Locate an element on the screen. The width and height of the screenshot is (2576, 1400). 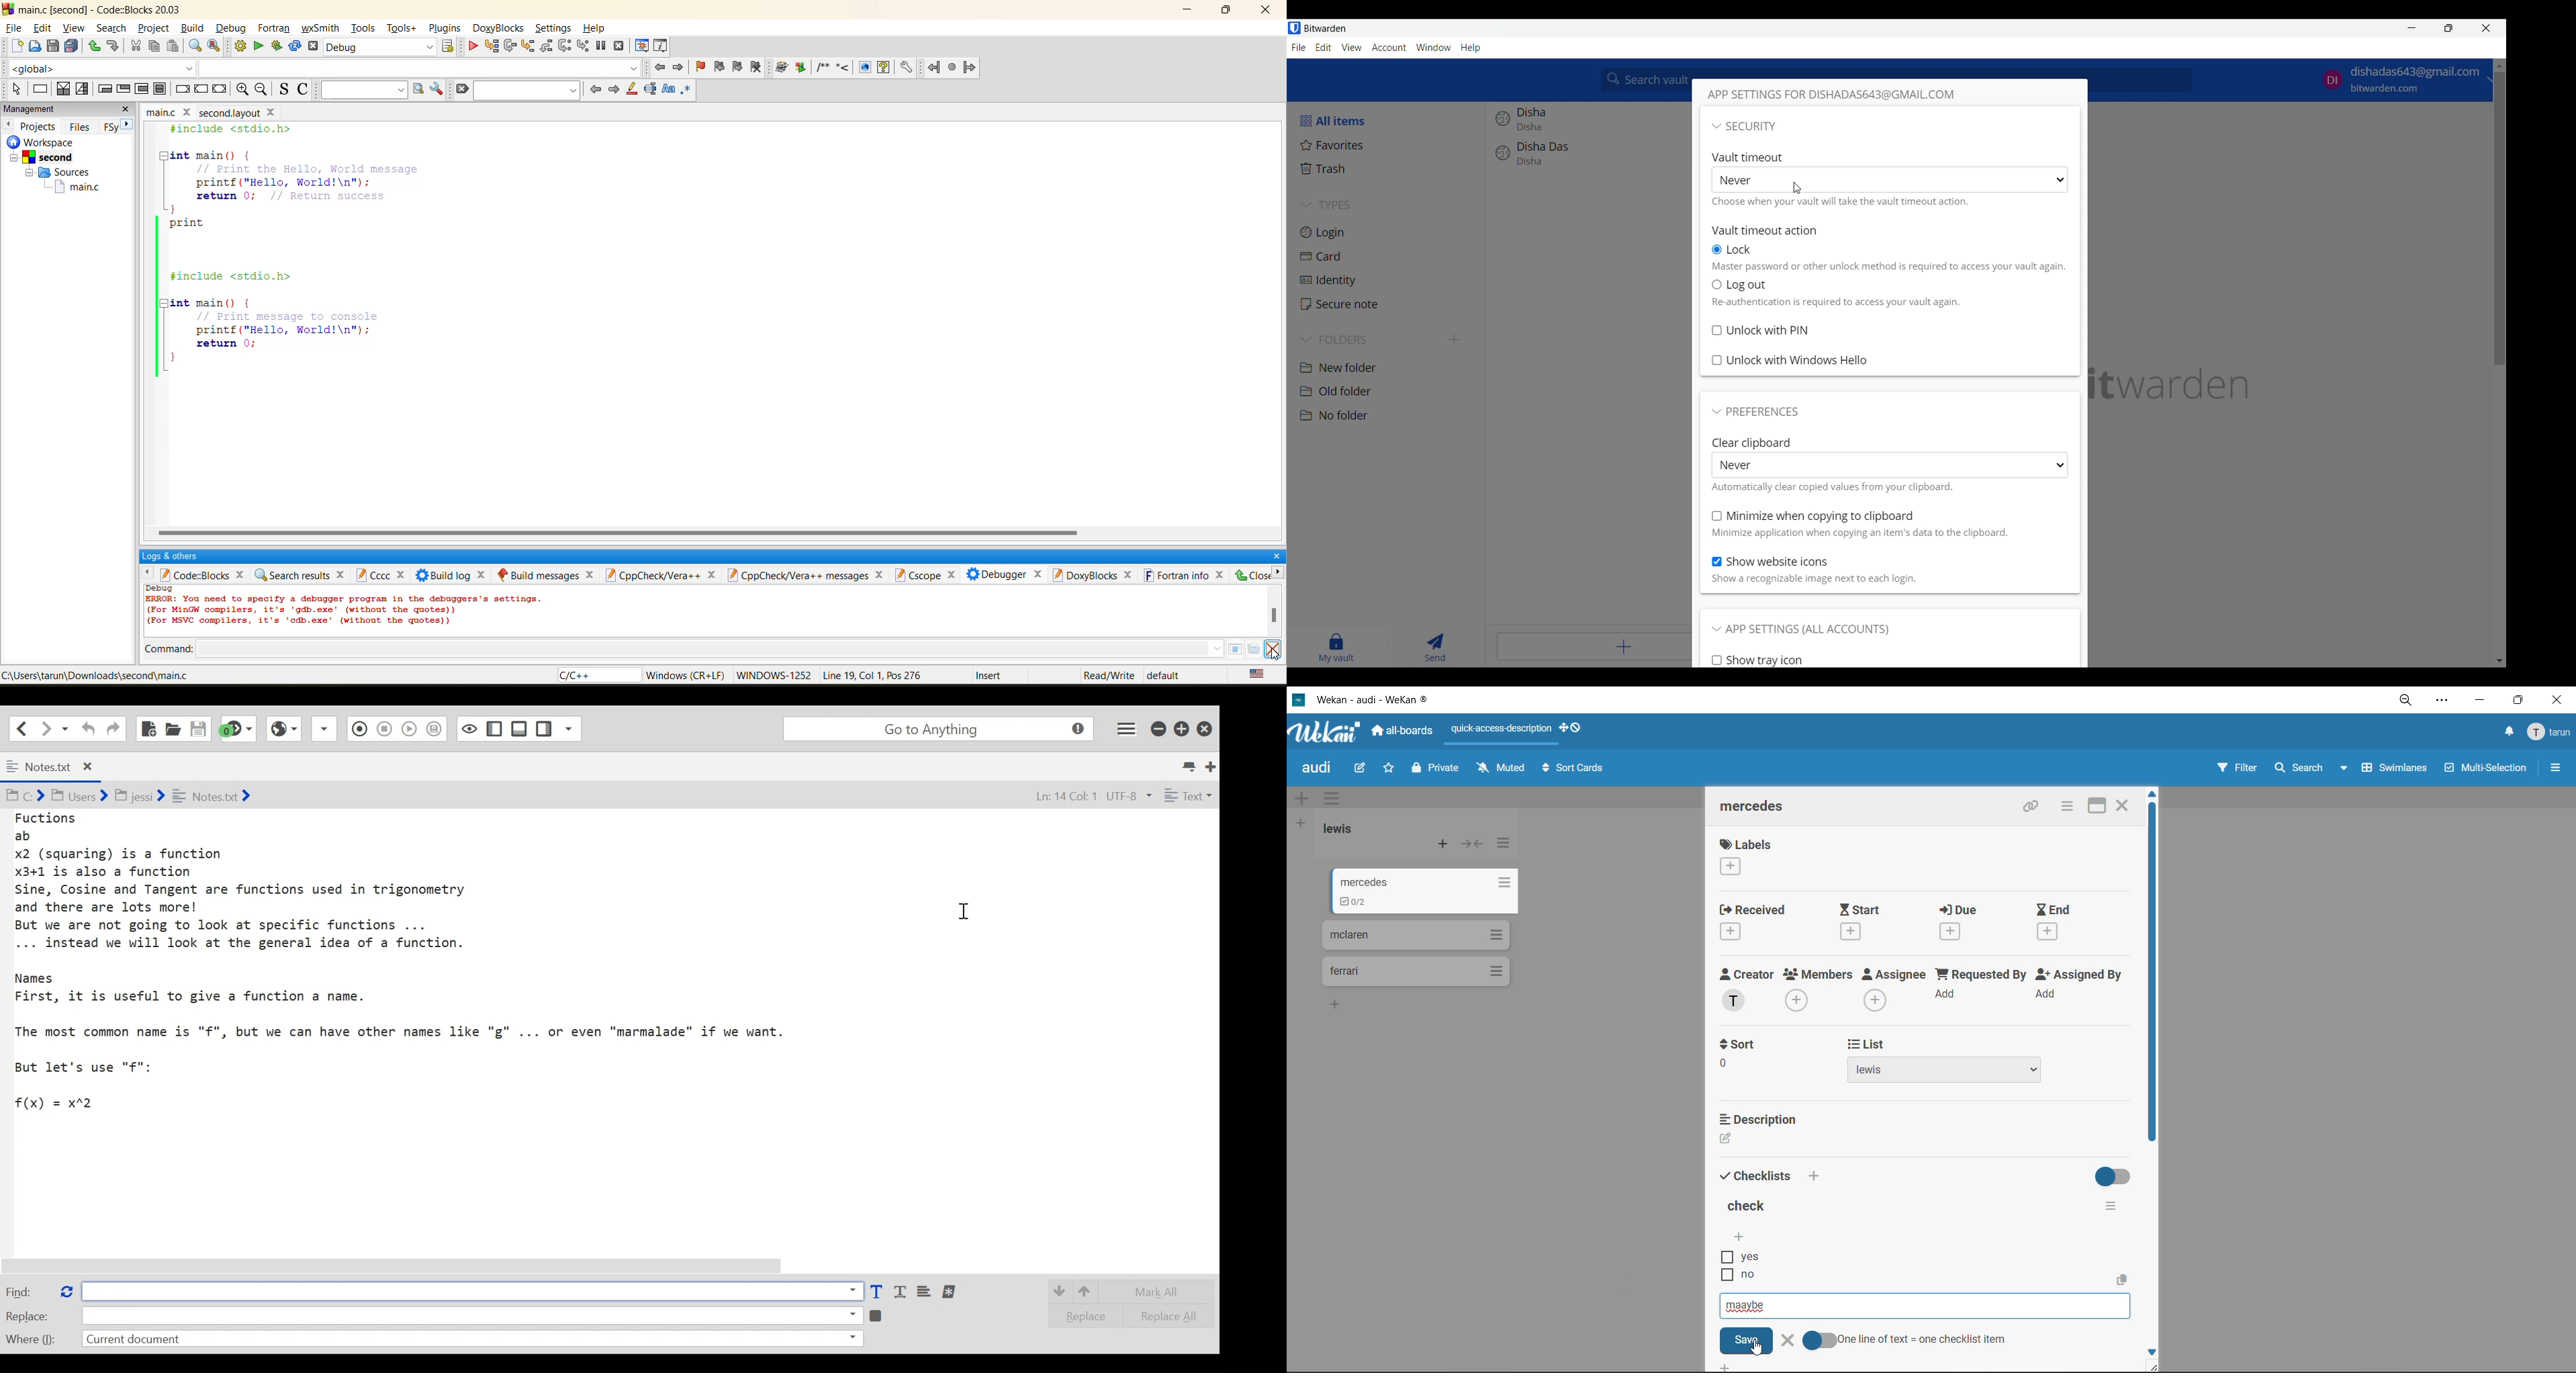
no is located at coordinates (1760, 1276).